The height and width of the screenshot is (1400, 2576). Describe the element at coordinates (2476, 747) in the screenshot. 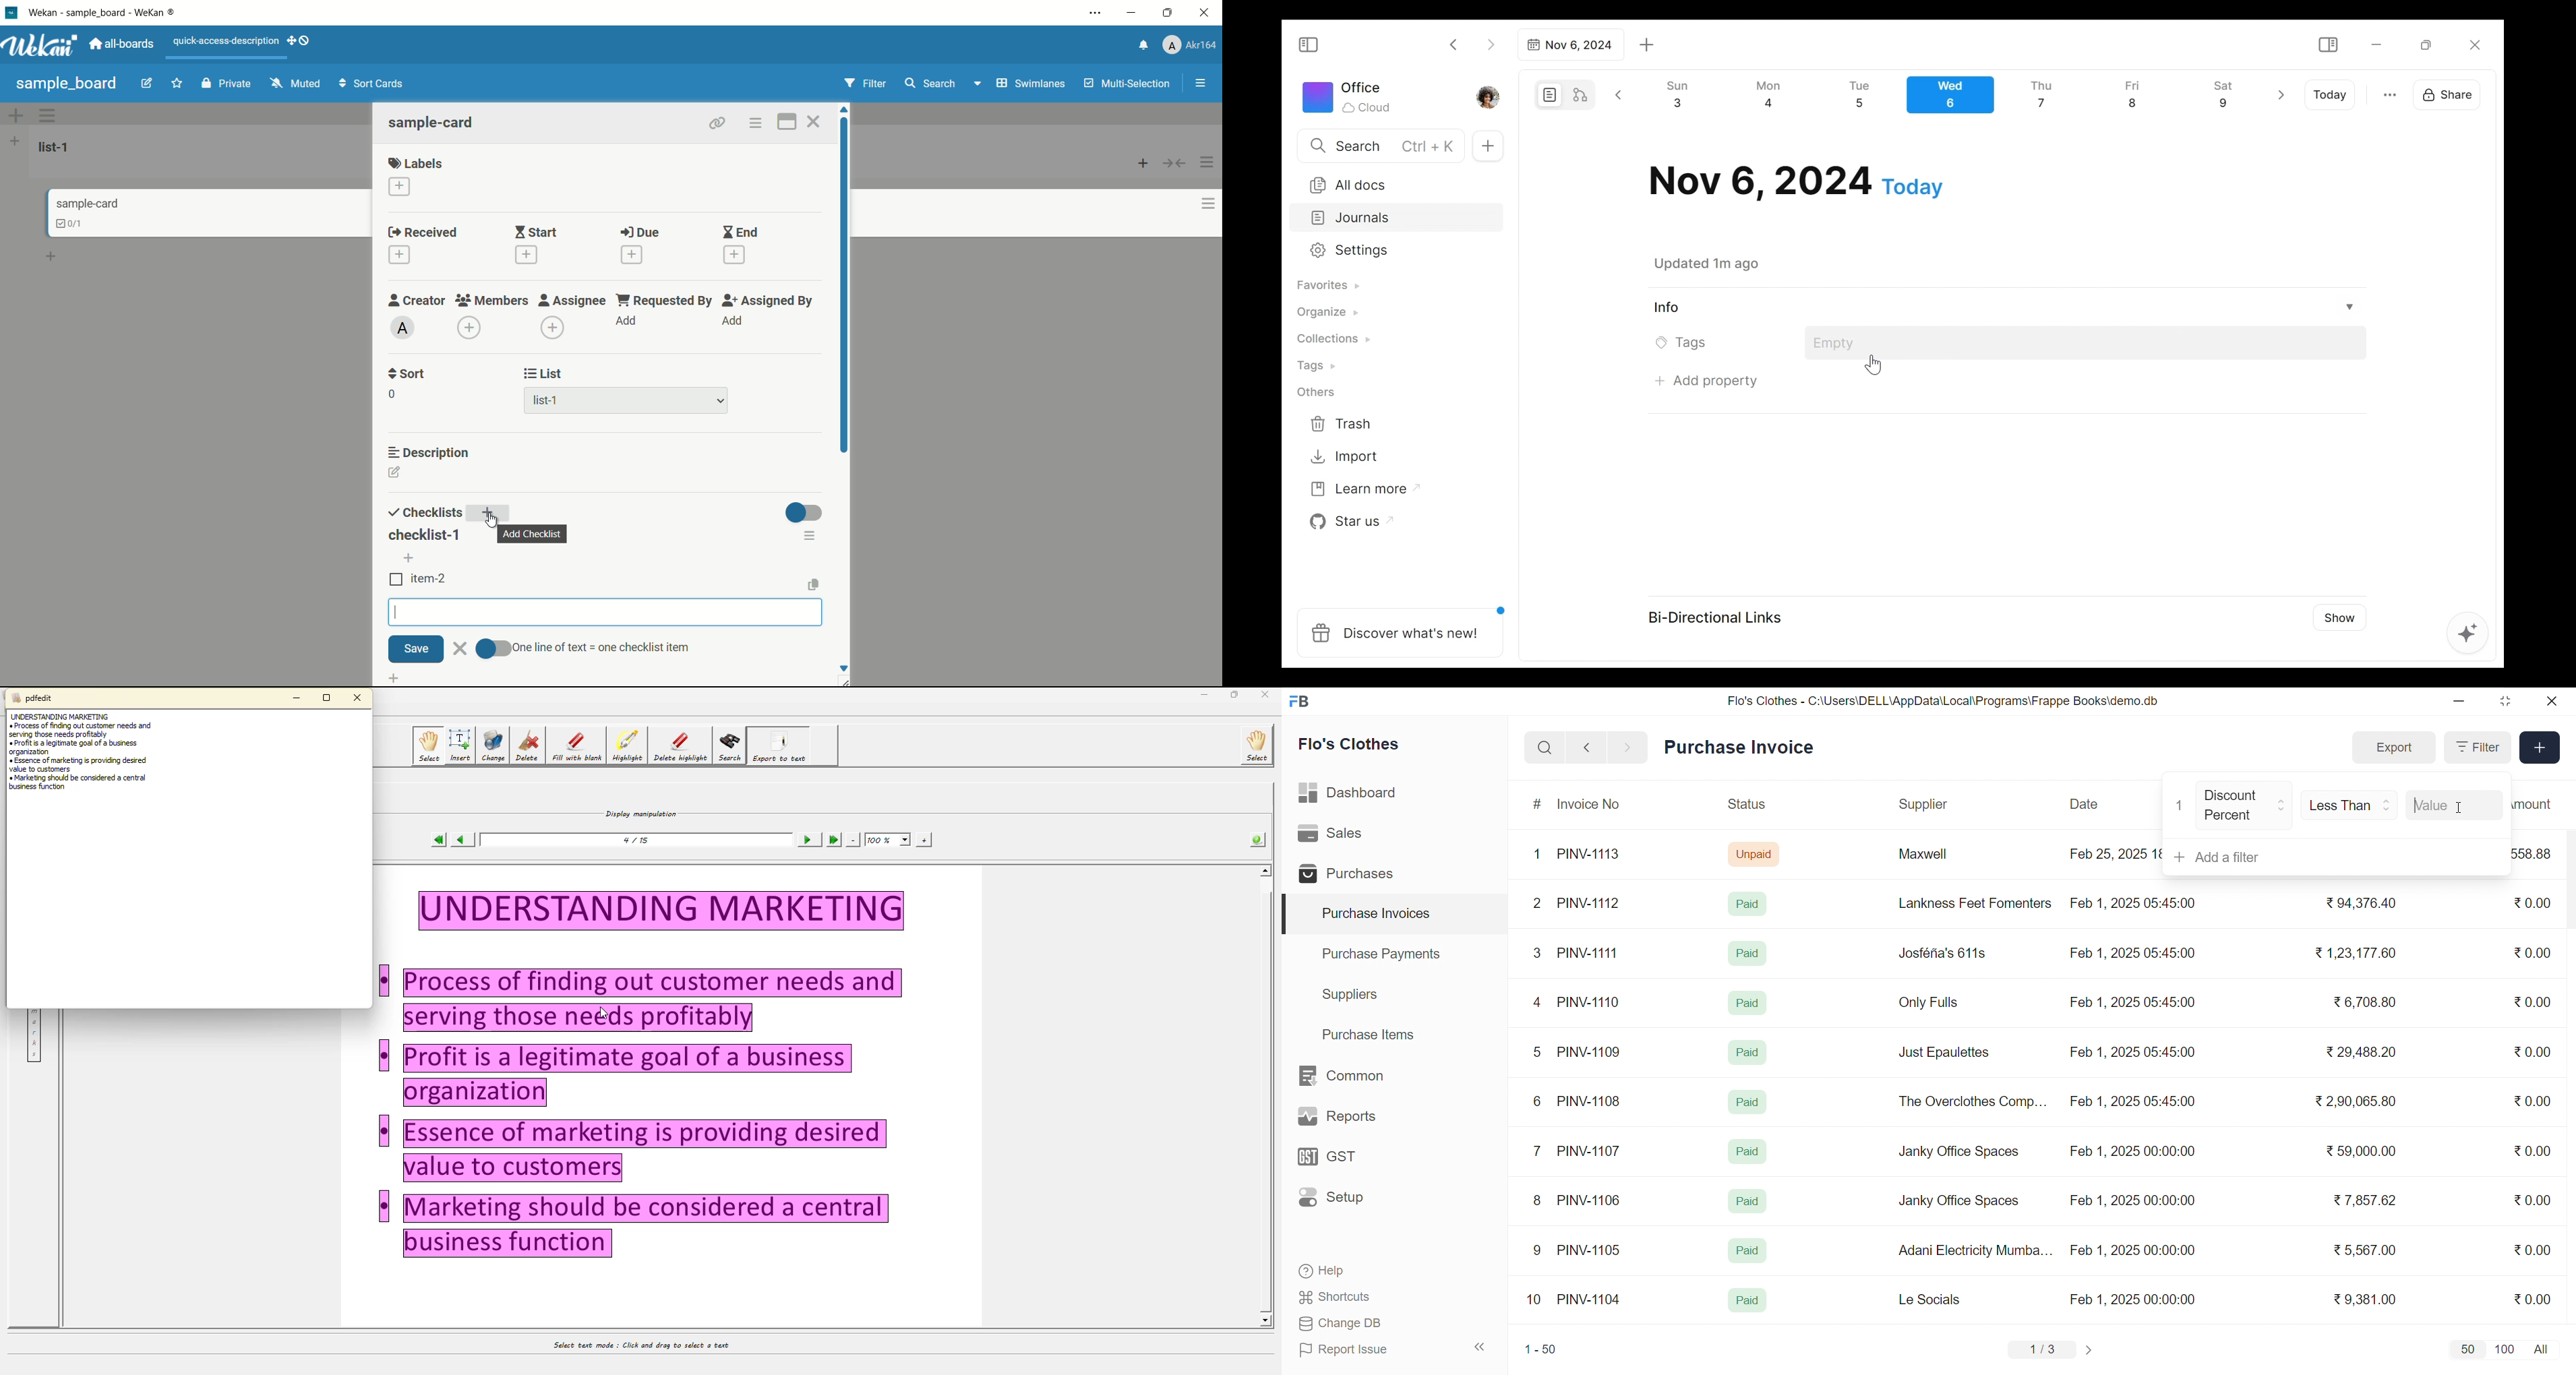

I see `Filter` at that location.